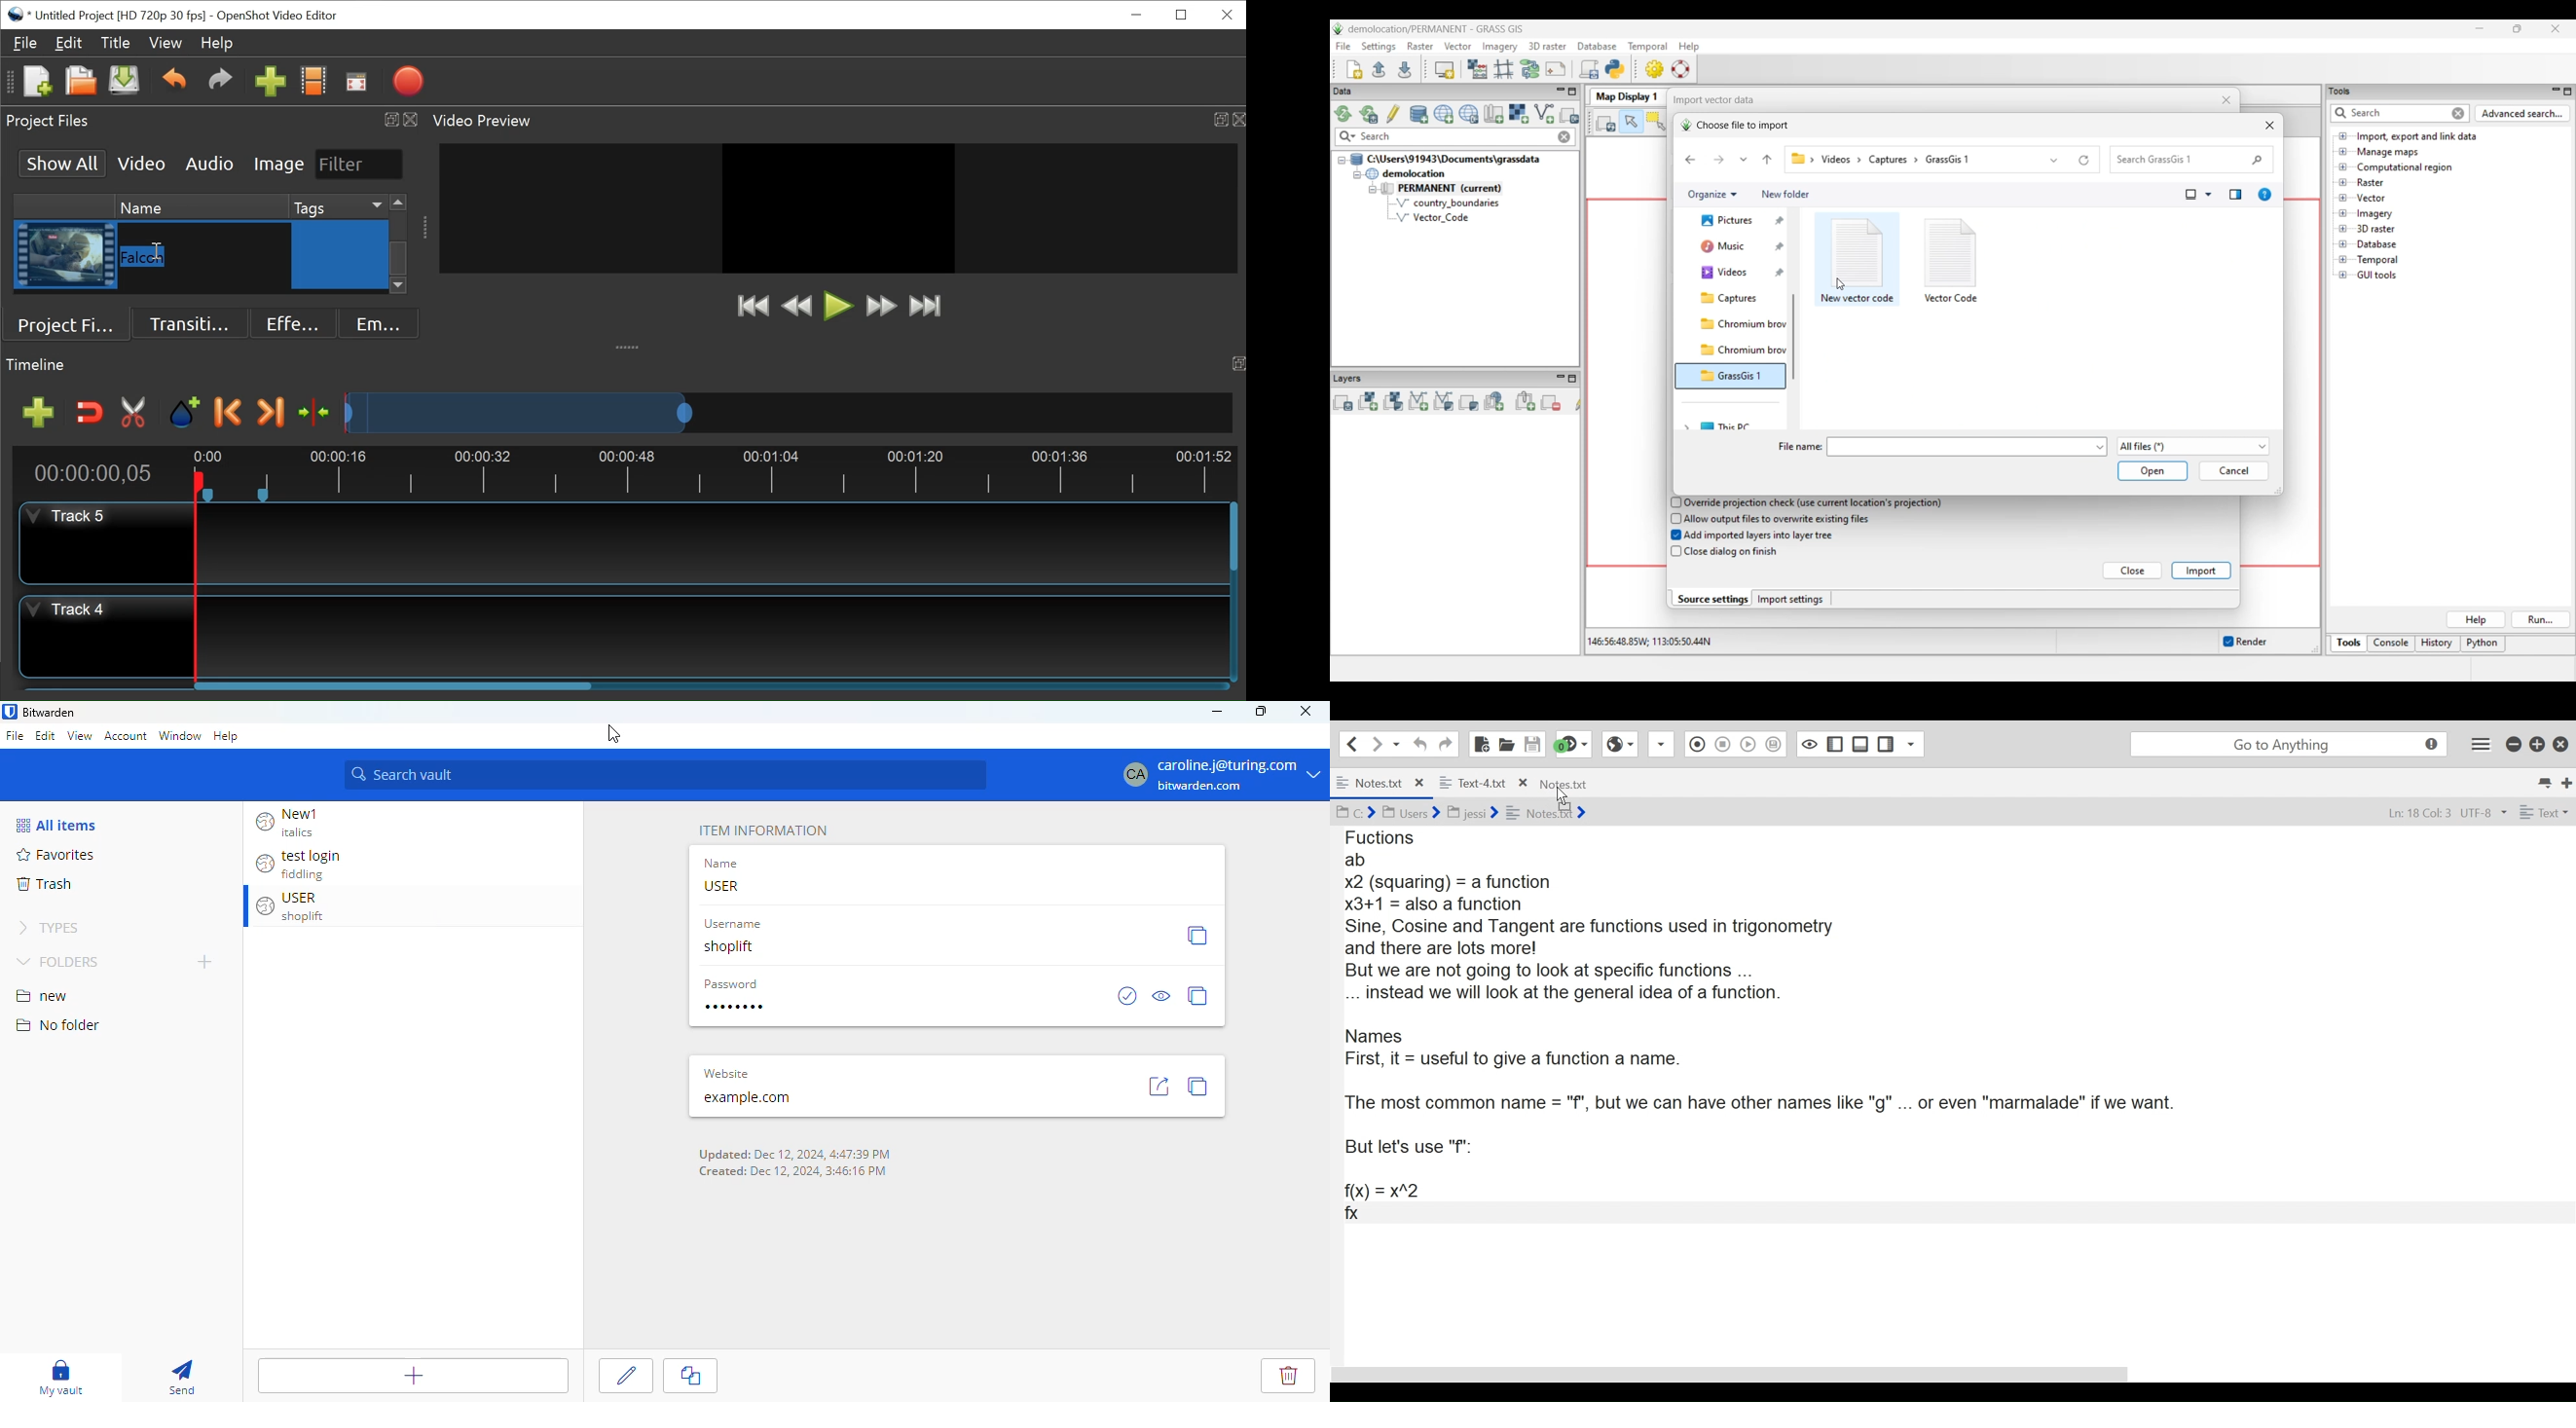 The image size is (2576, 1428). What do you see at coordinates (336, 206) in the screenshot?
I see `Tags` at bounding box center [336, 206].